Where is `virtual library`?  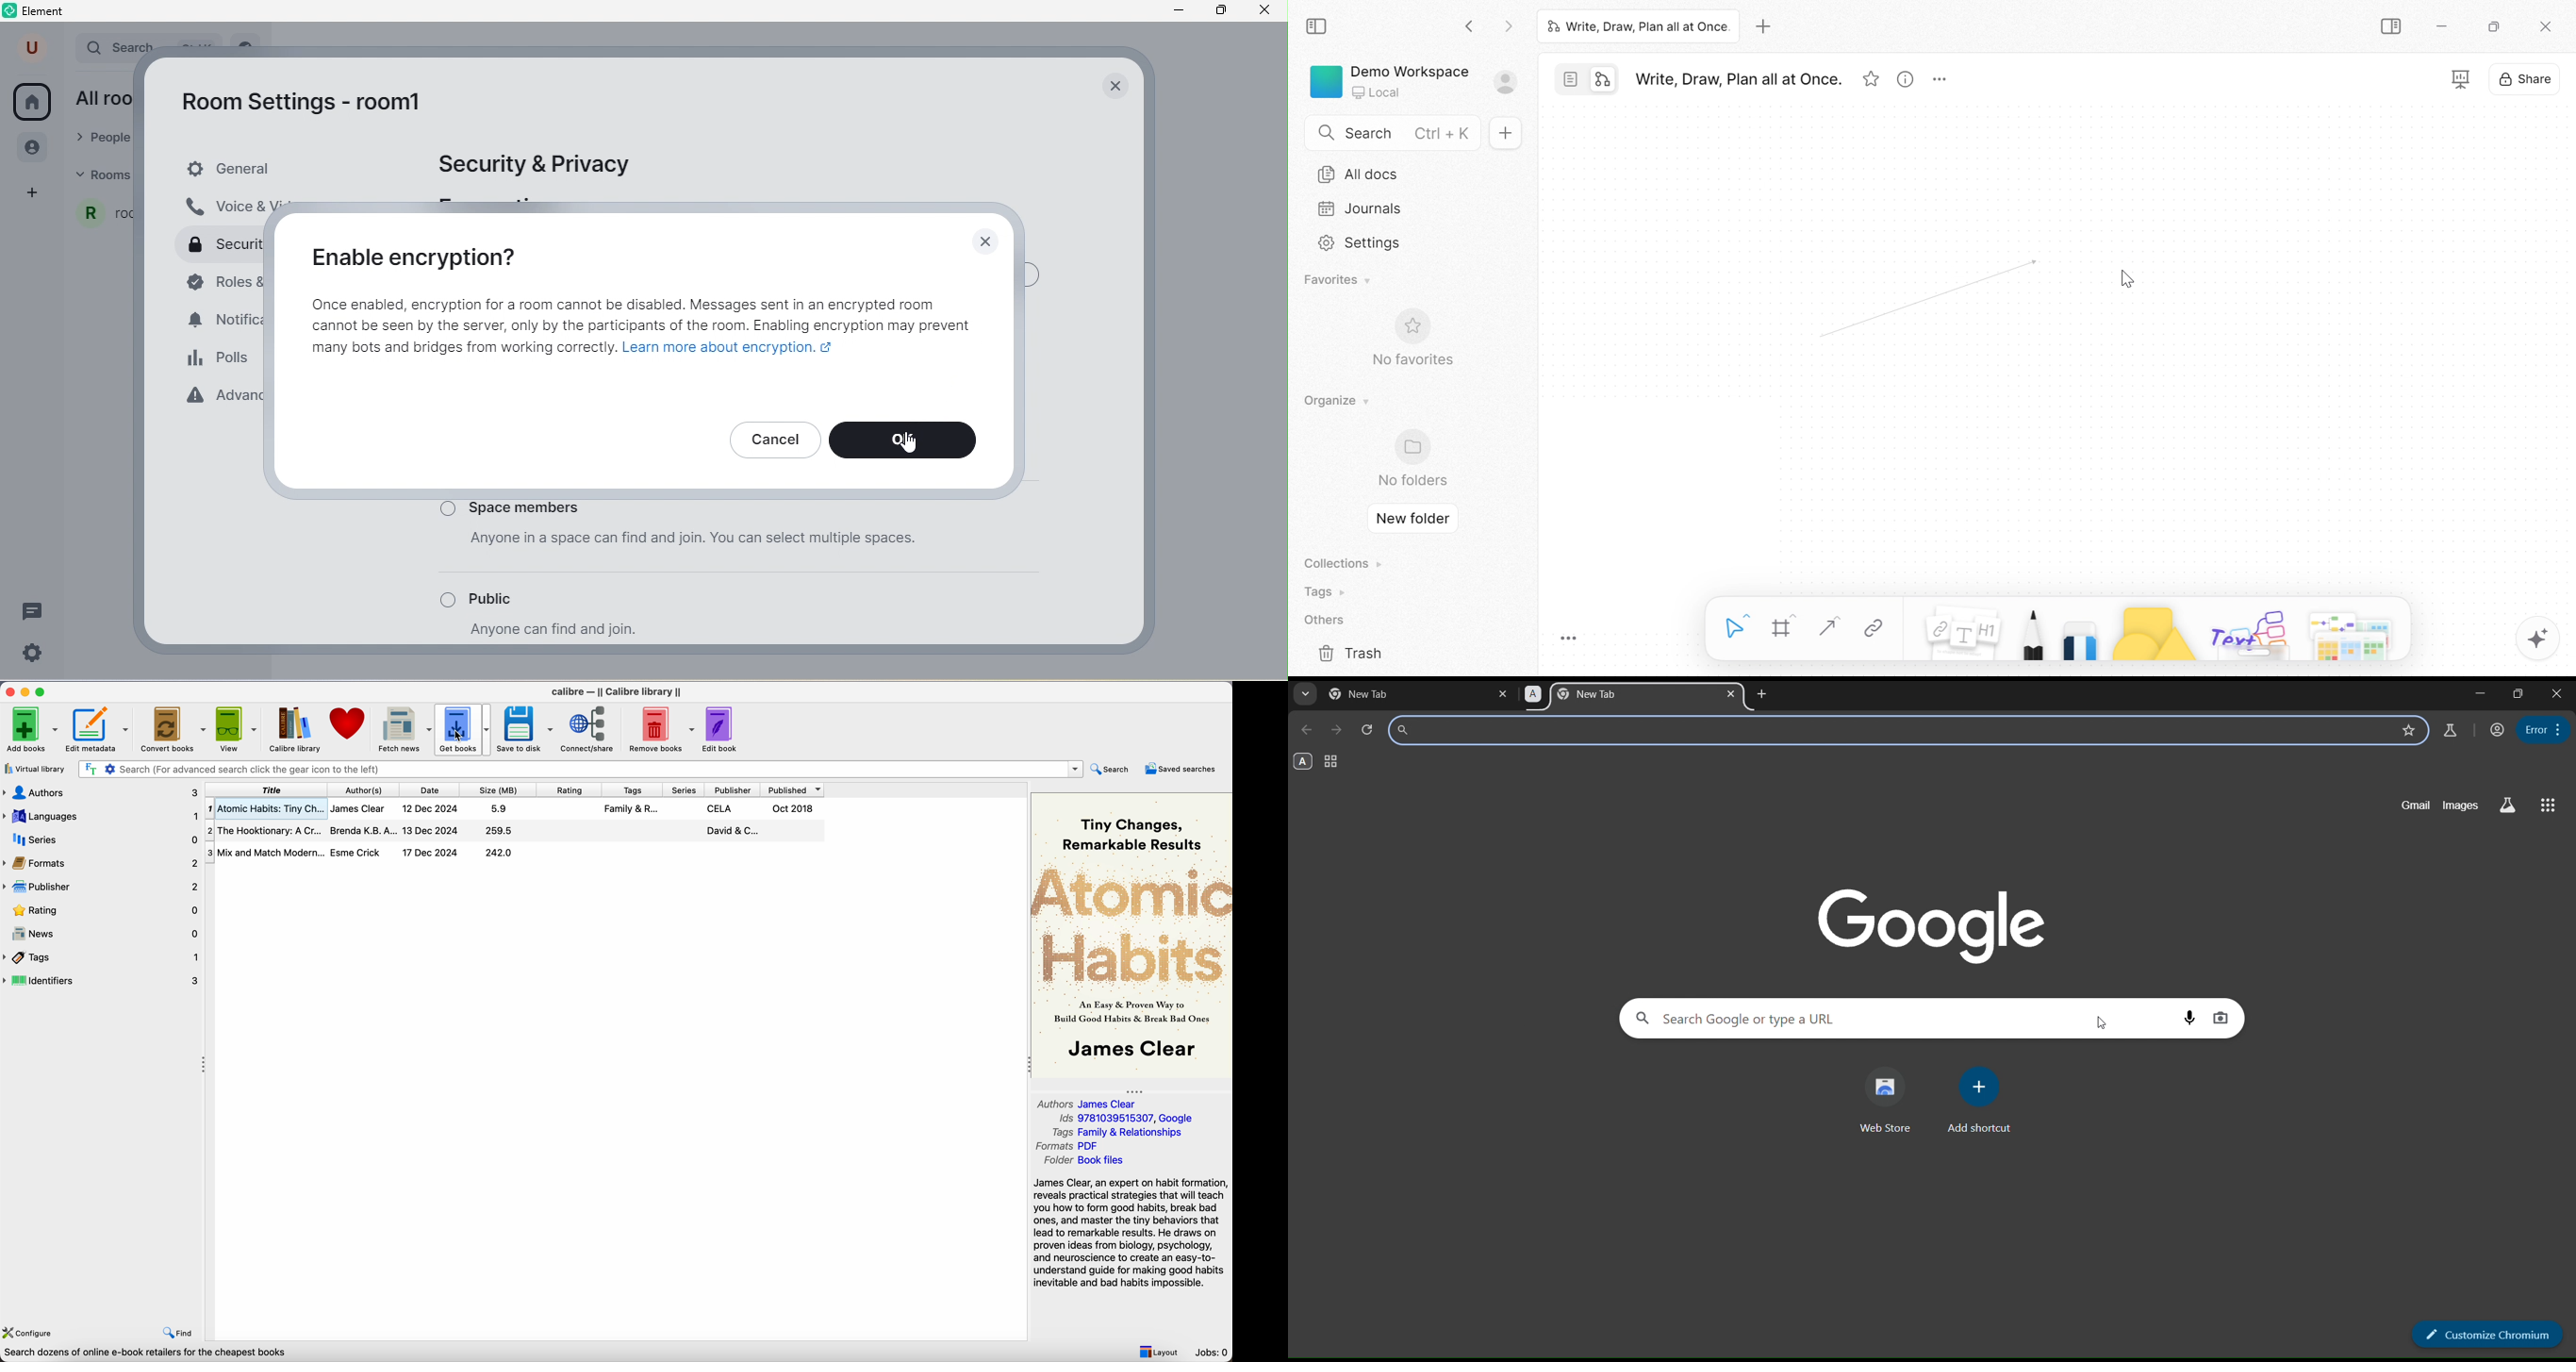
virtual library is located at coordinates (34, 769).